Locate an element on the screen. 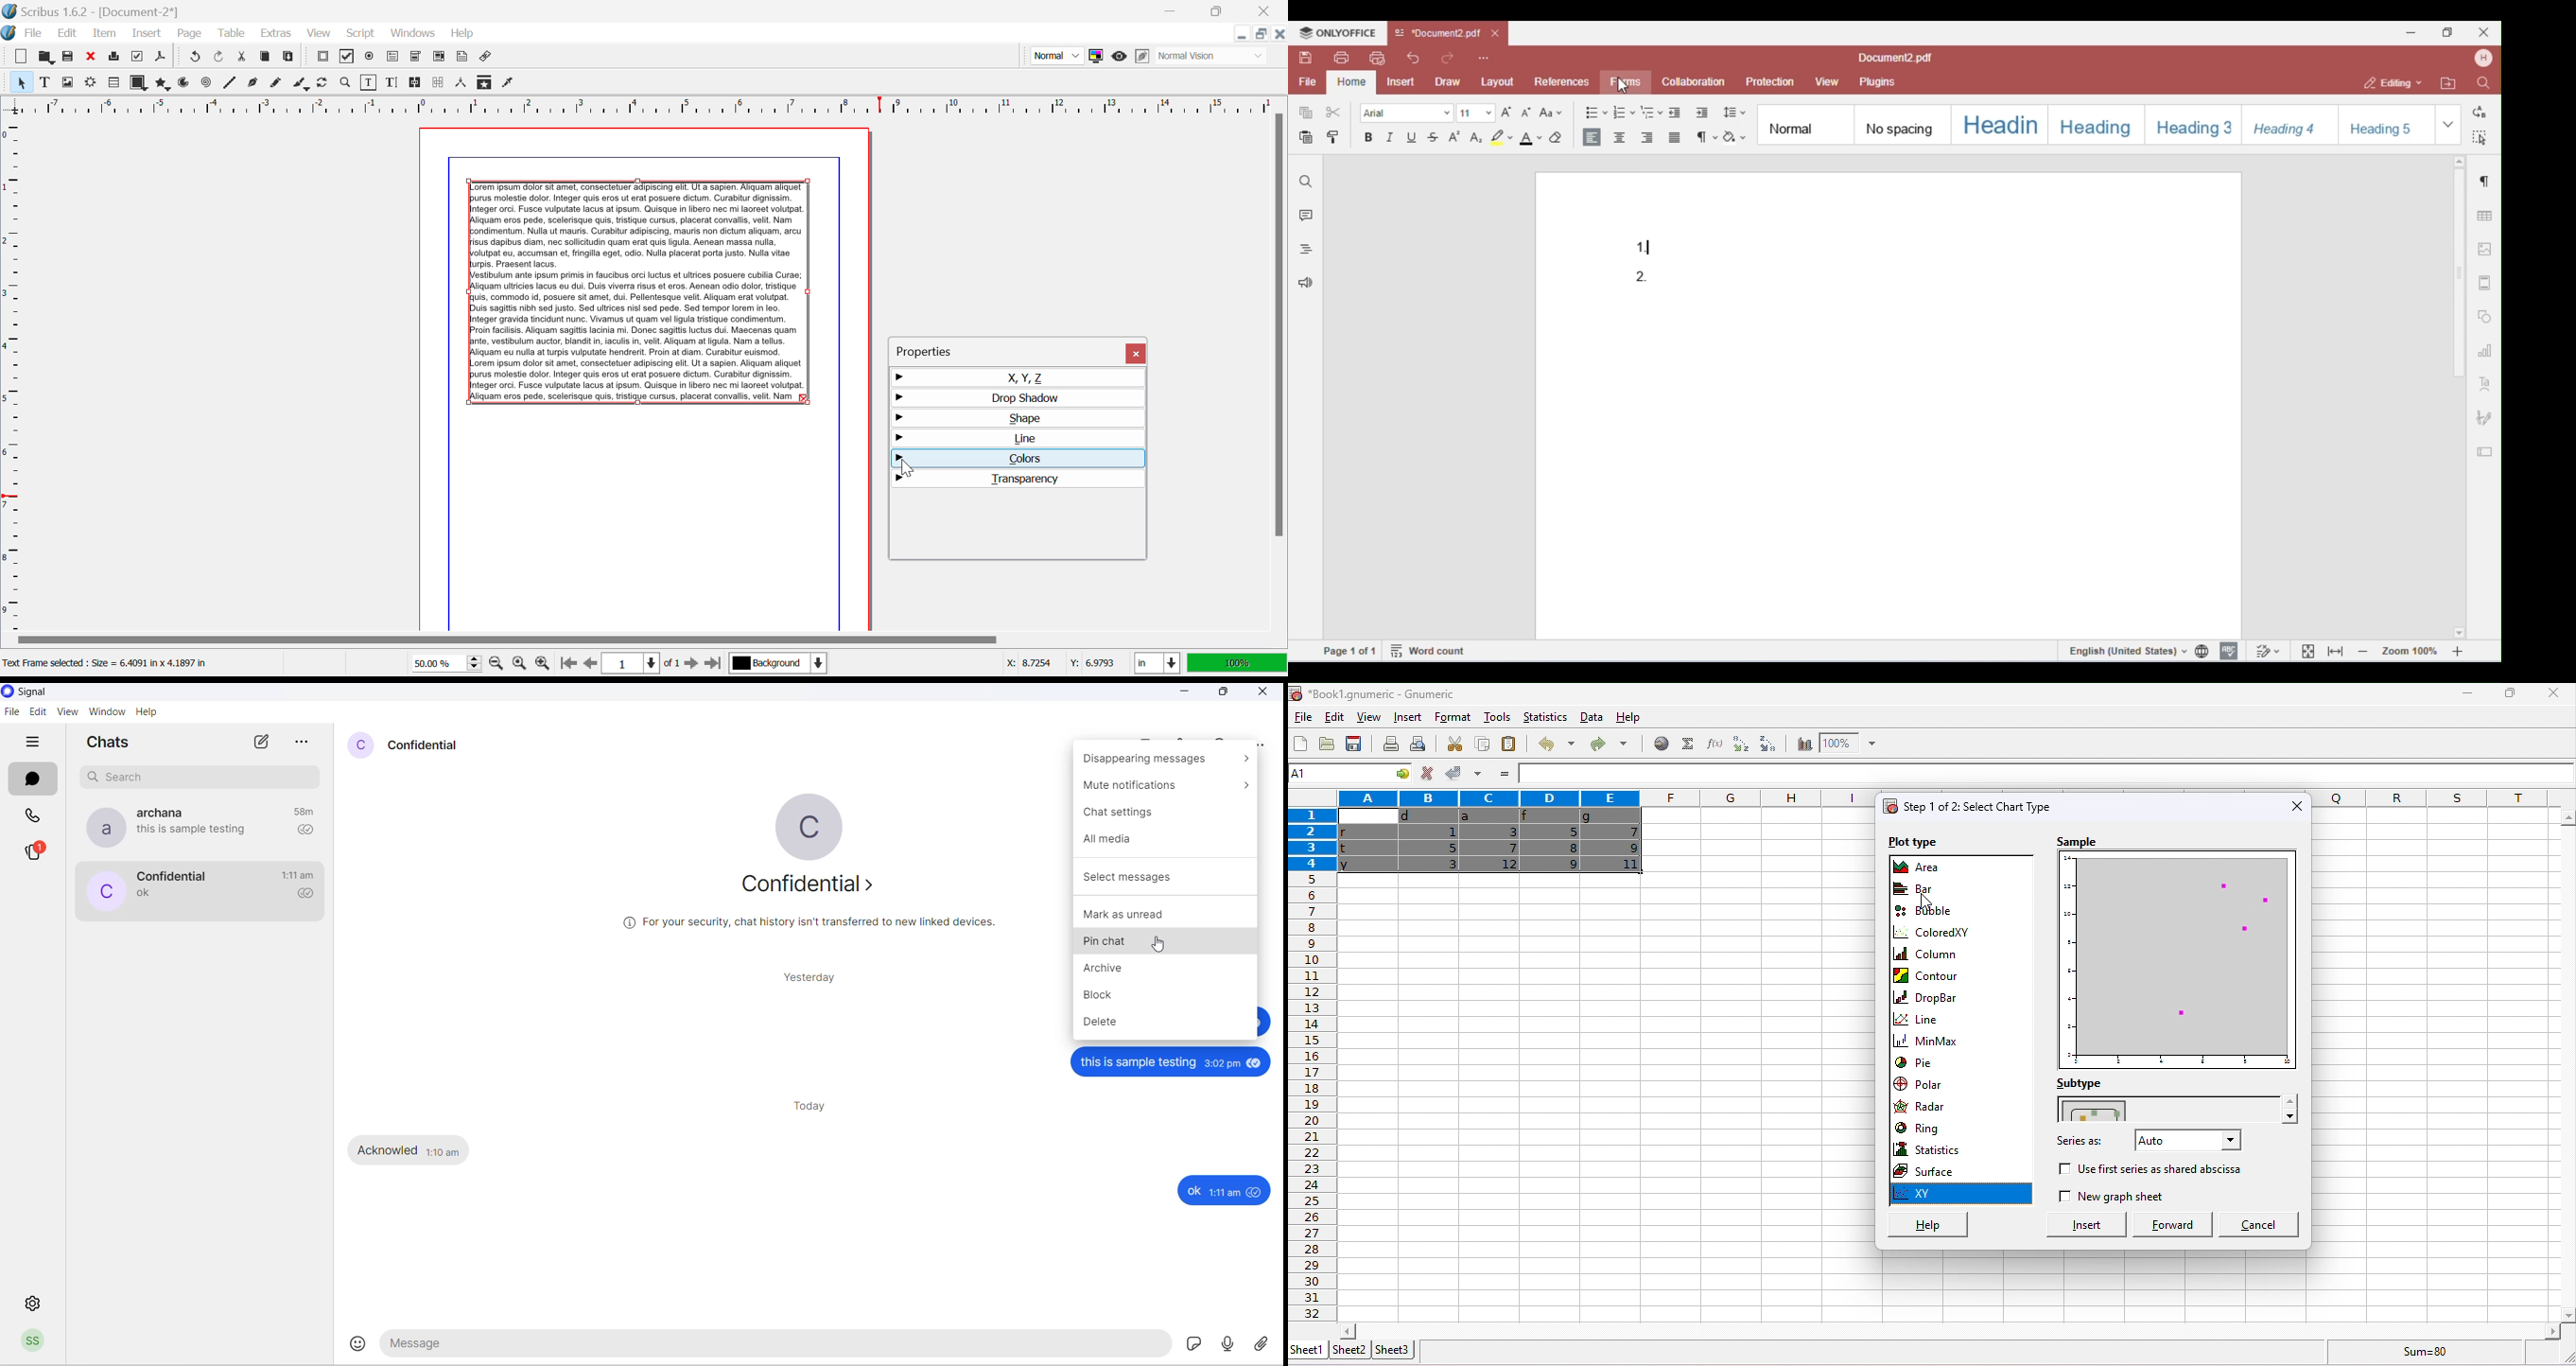 The height and width of the screenshot is (1372, 2576). Text Annotation is located at coordinates (462, 58).